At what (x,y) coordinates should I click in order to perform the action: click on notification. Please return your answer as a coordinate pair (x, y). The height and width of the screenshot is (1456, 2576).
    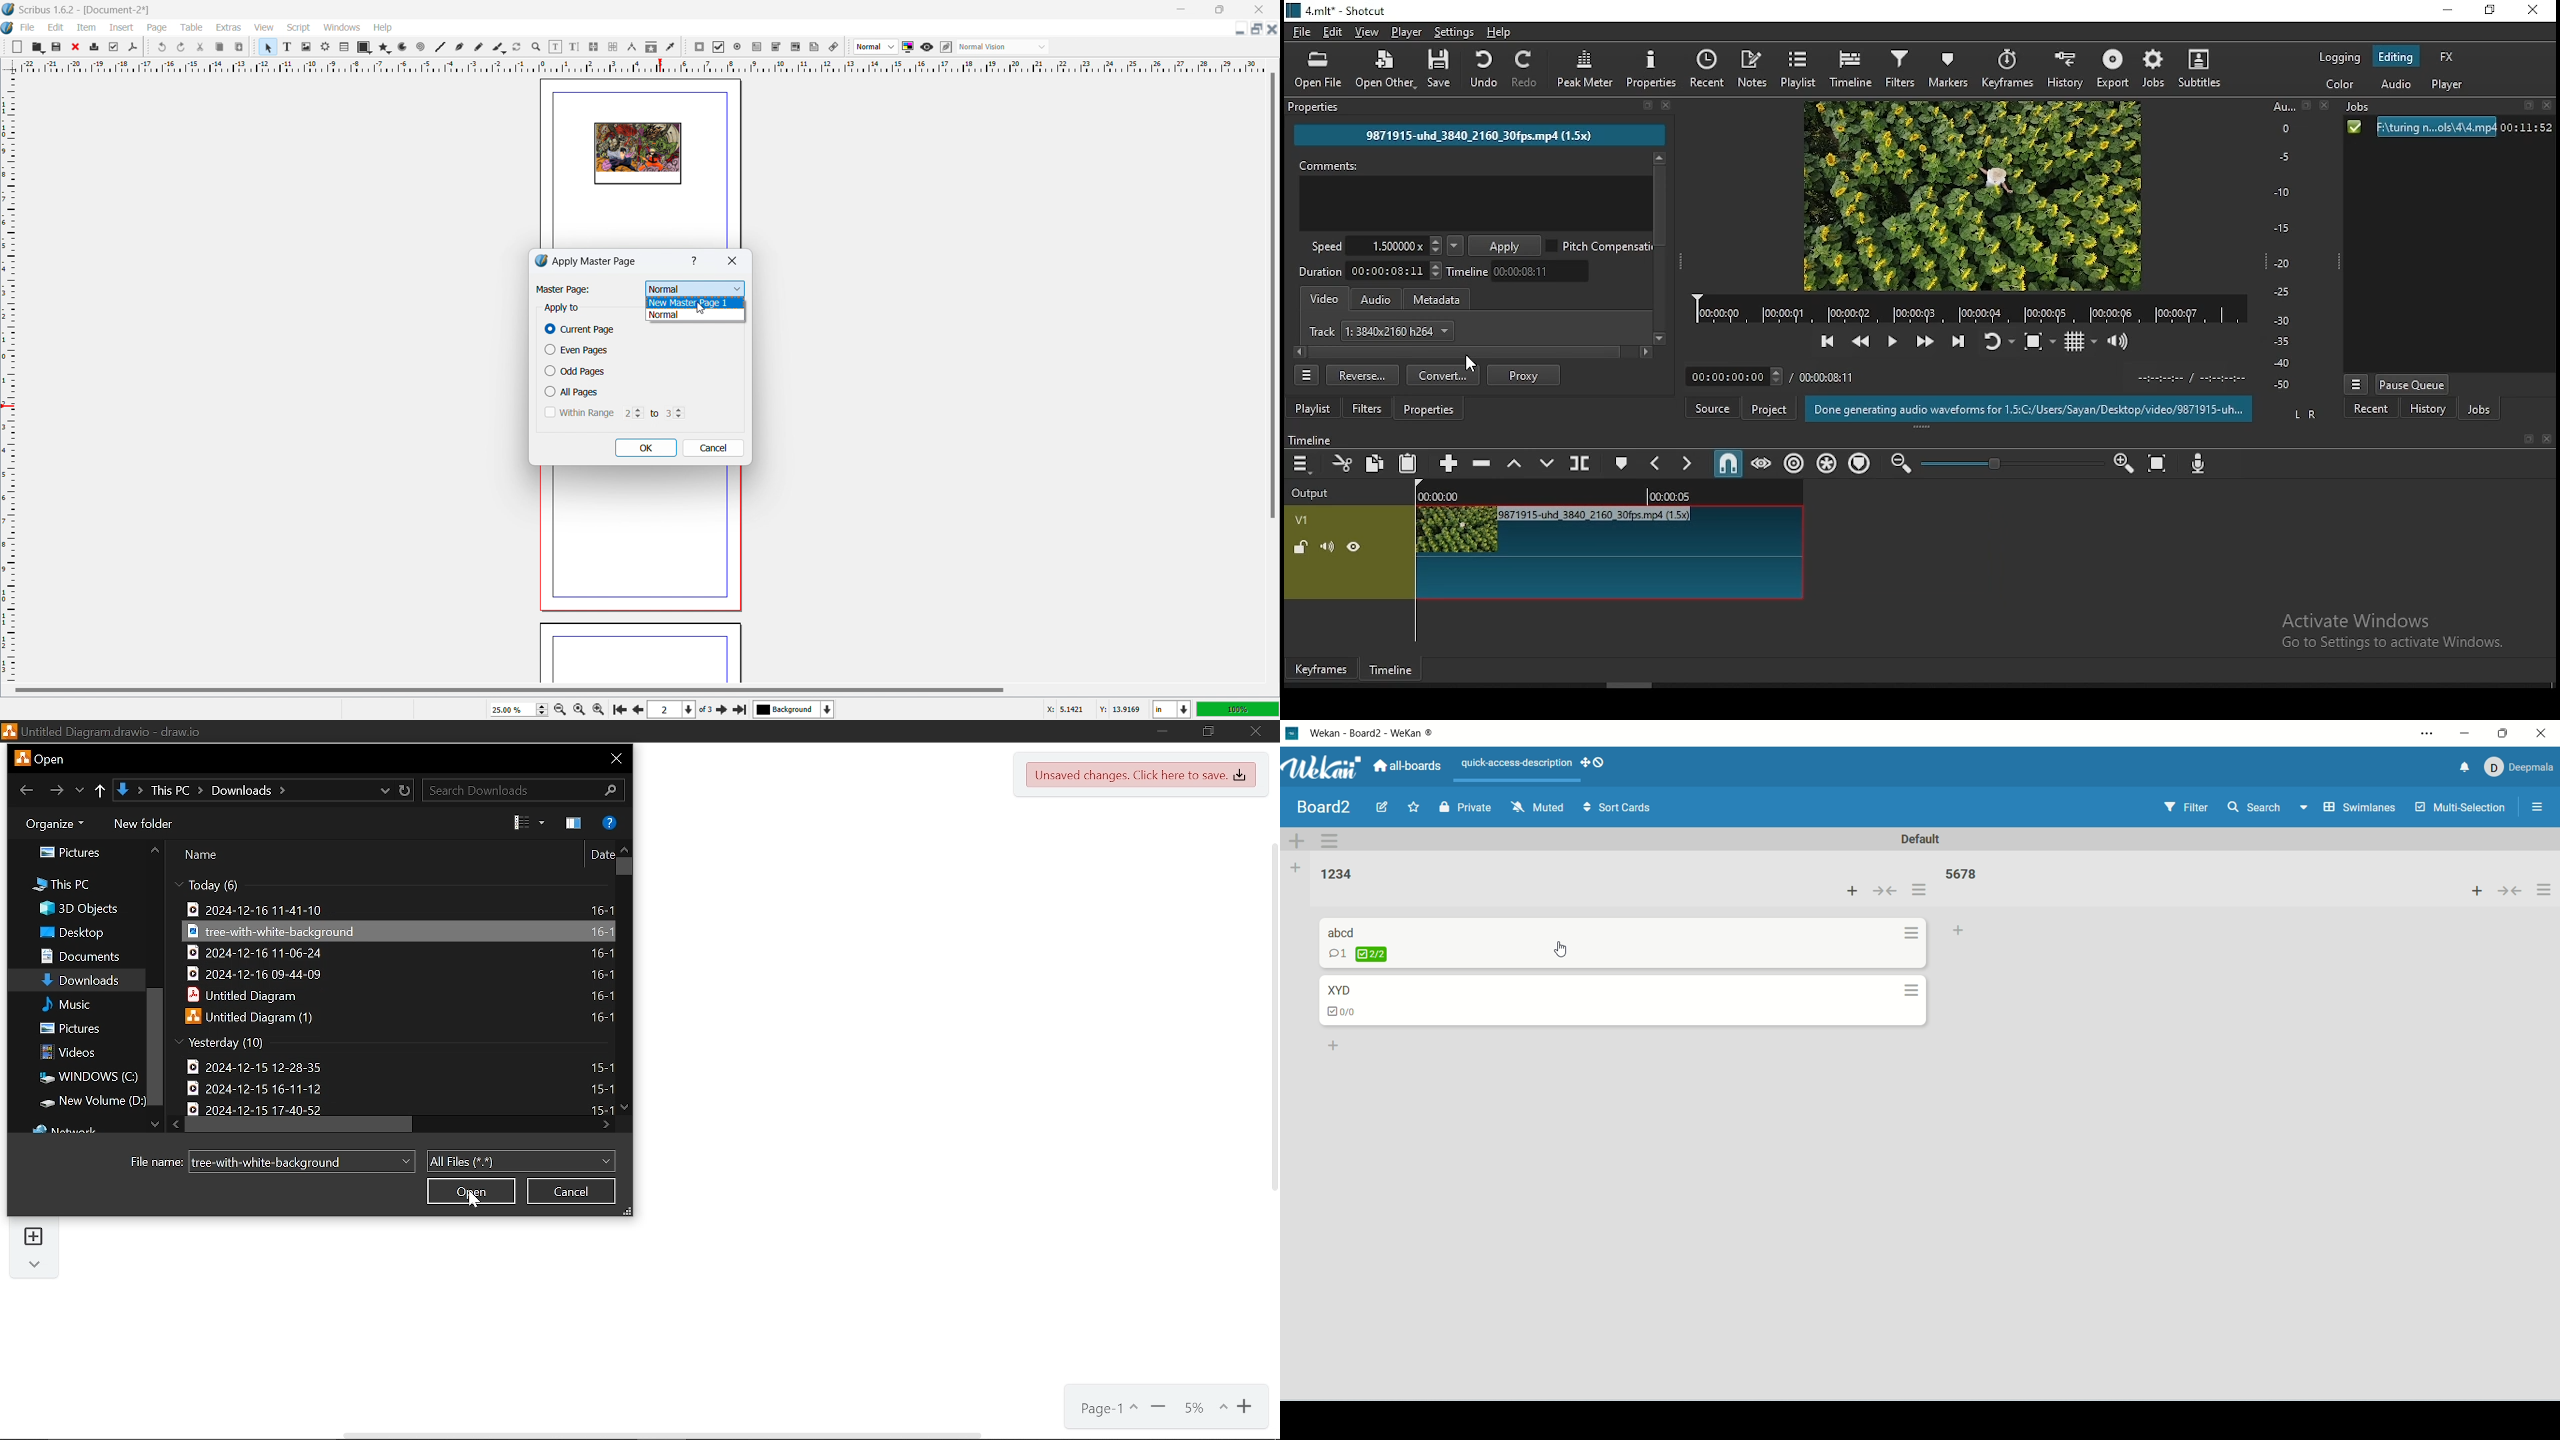
    Looking at the image, I should click on (2461, 769).